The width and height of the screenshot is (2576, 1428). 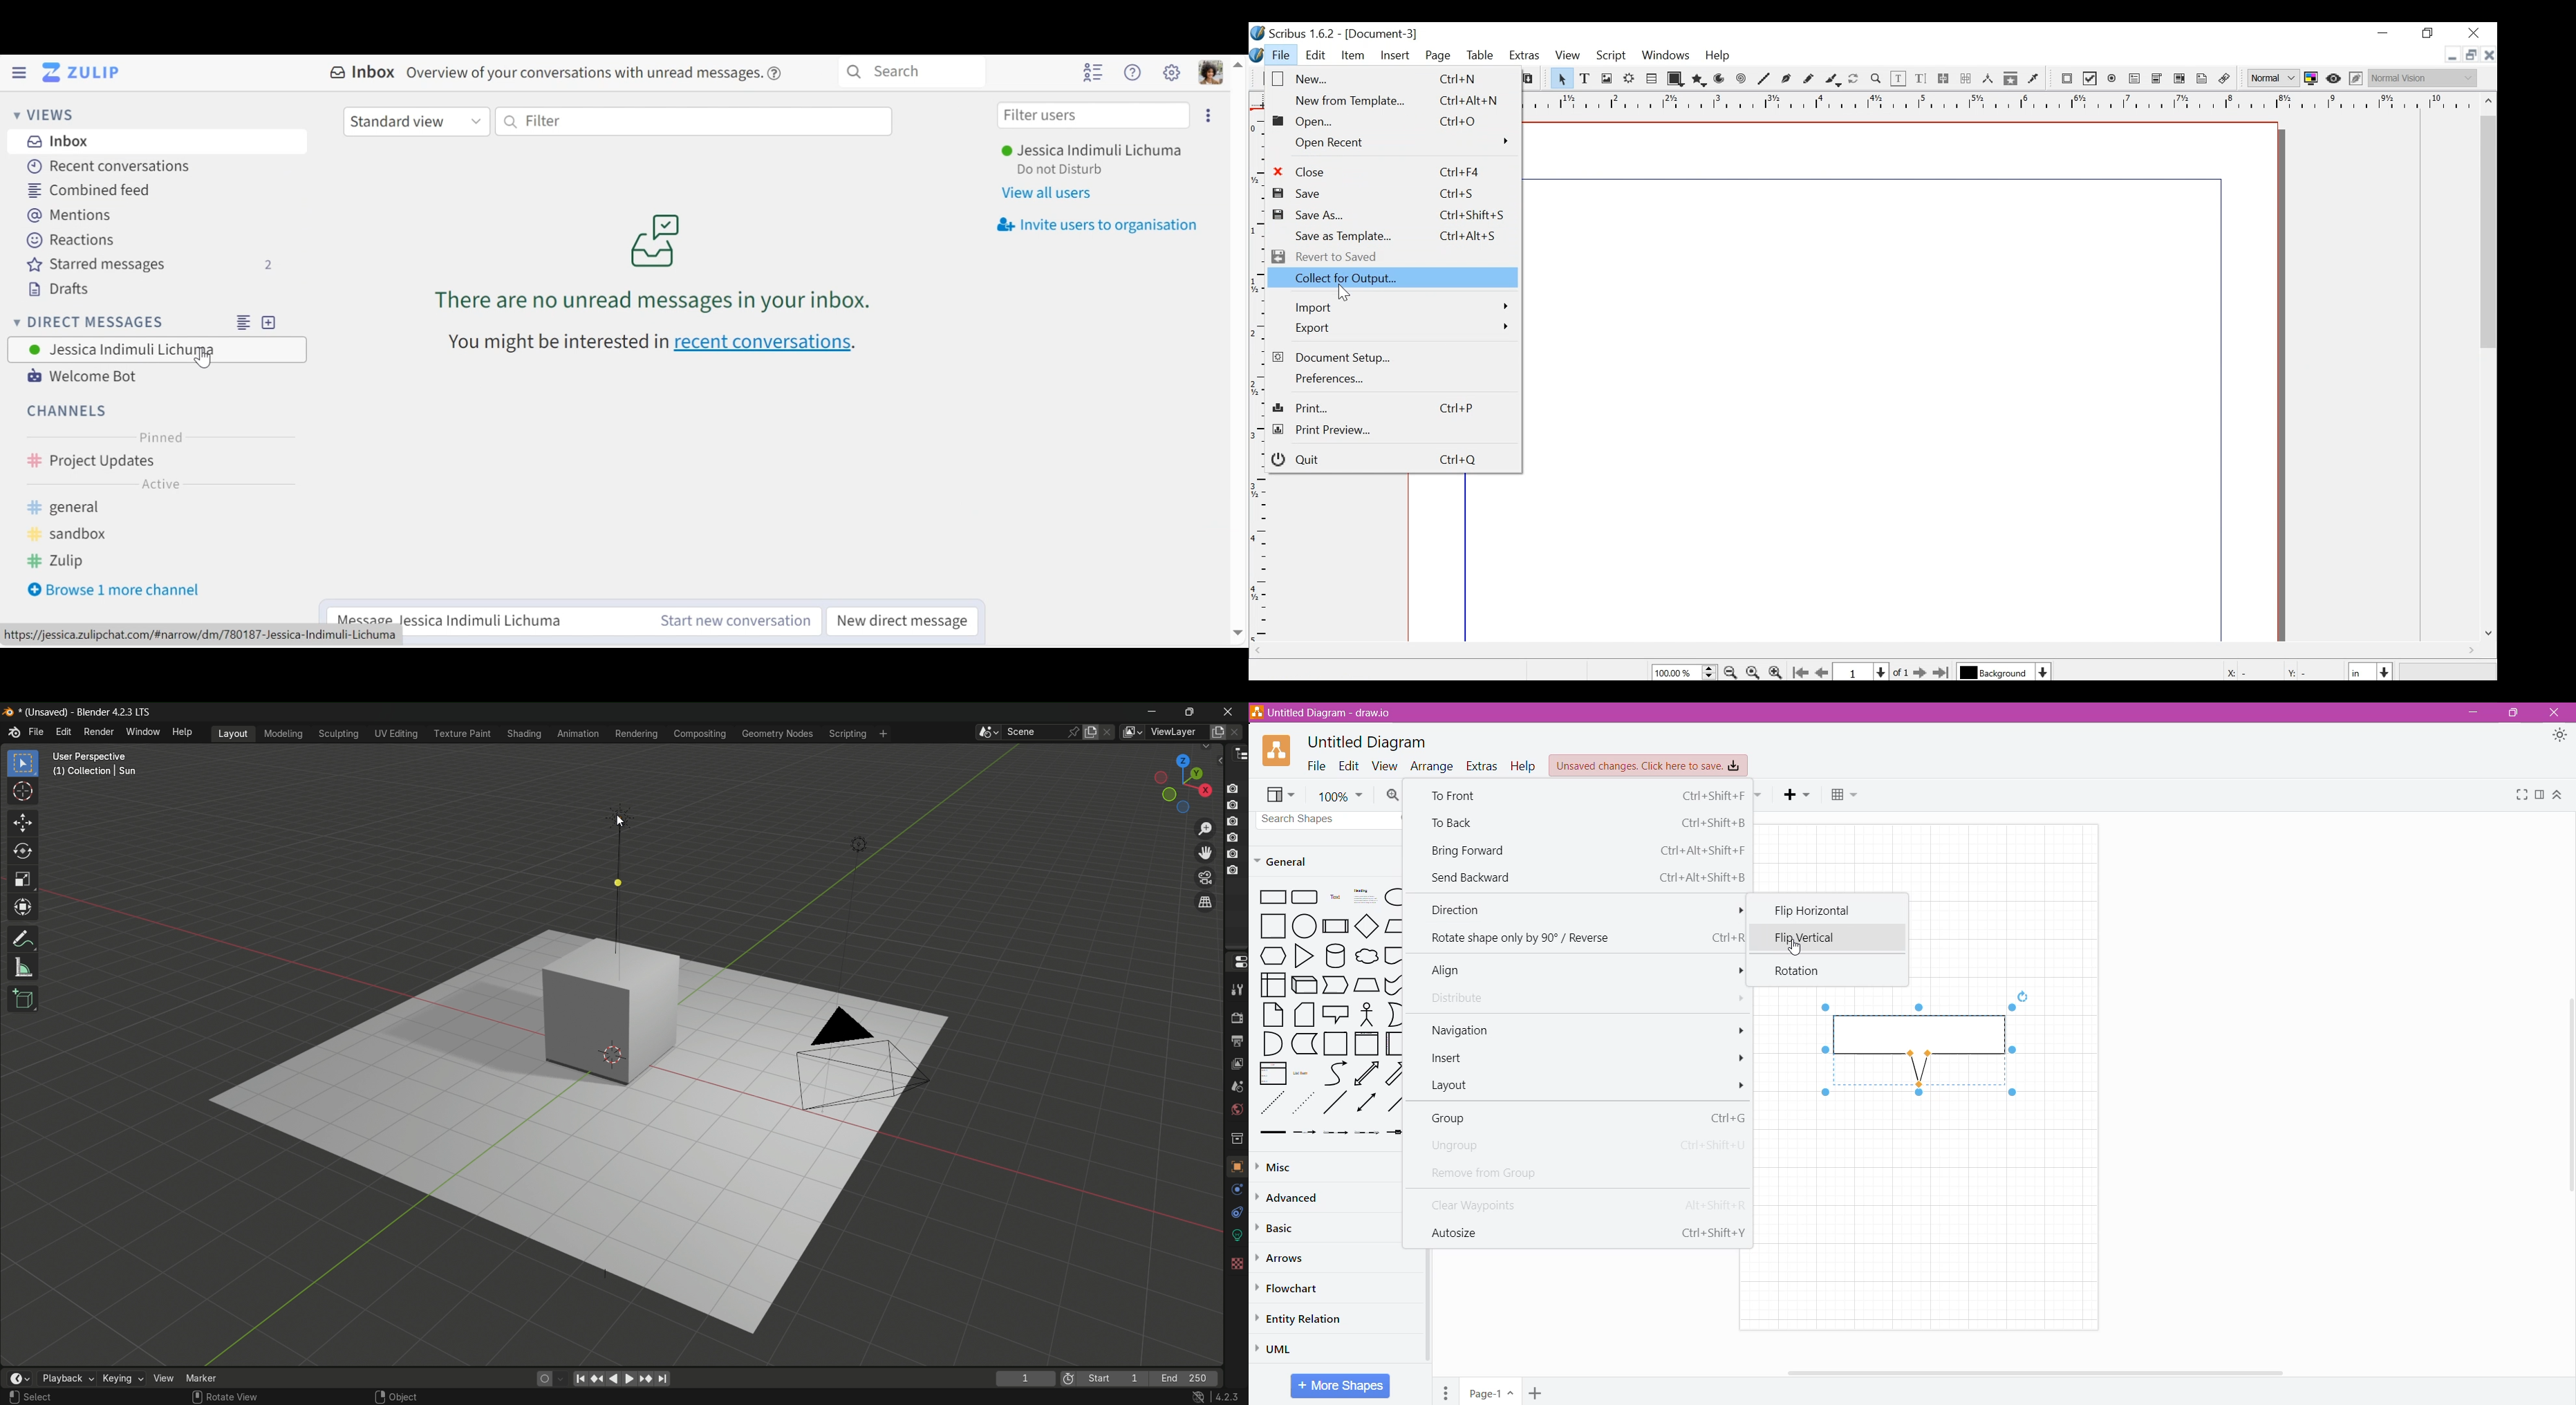 I want to click on Edit, so click(x=1349, y=765).